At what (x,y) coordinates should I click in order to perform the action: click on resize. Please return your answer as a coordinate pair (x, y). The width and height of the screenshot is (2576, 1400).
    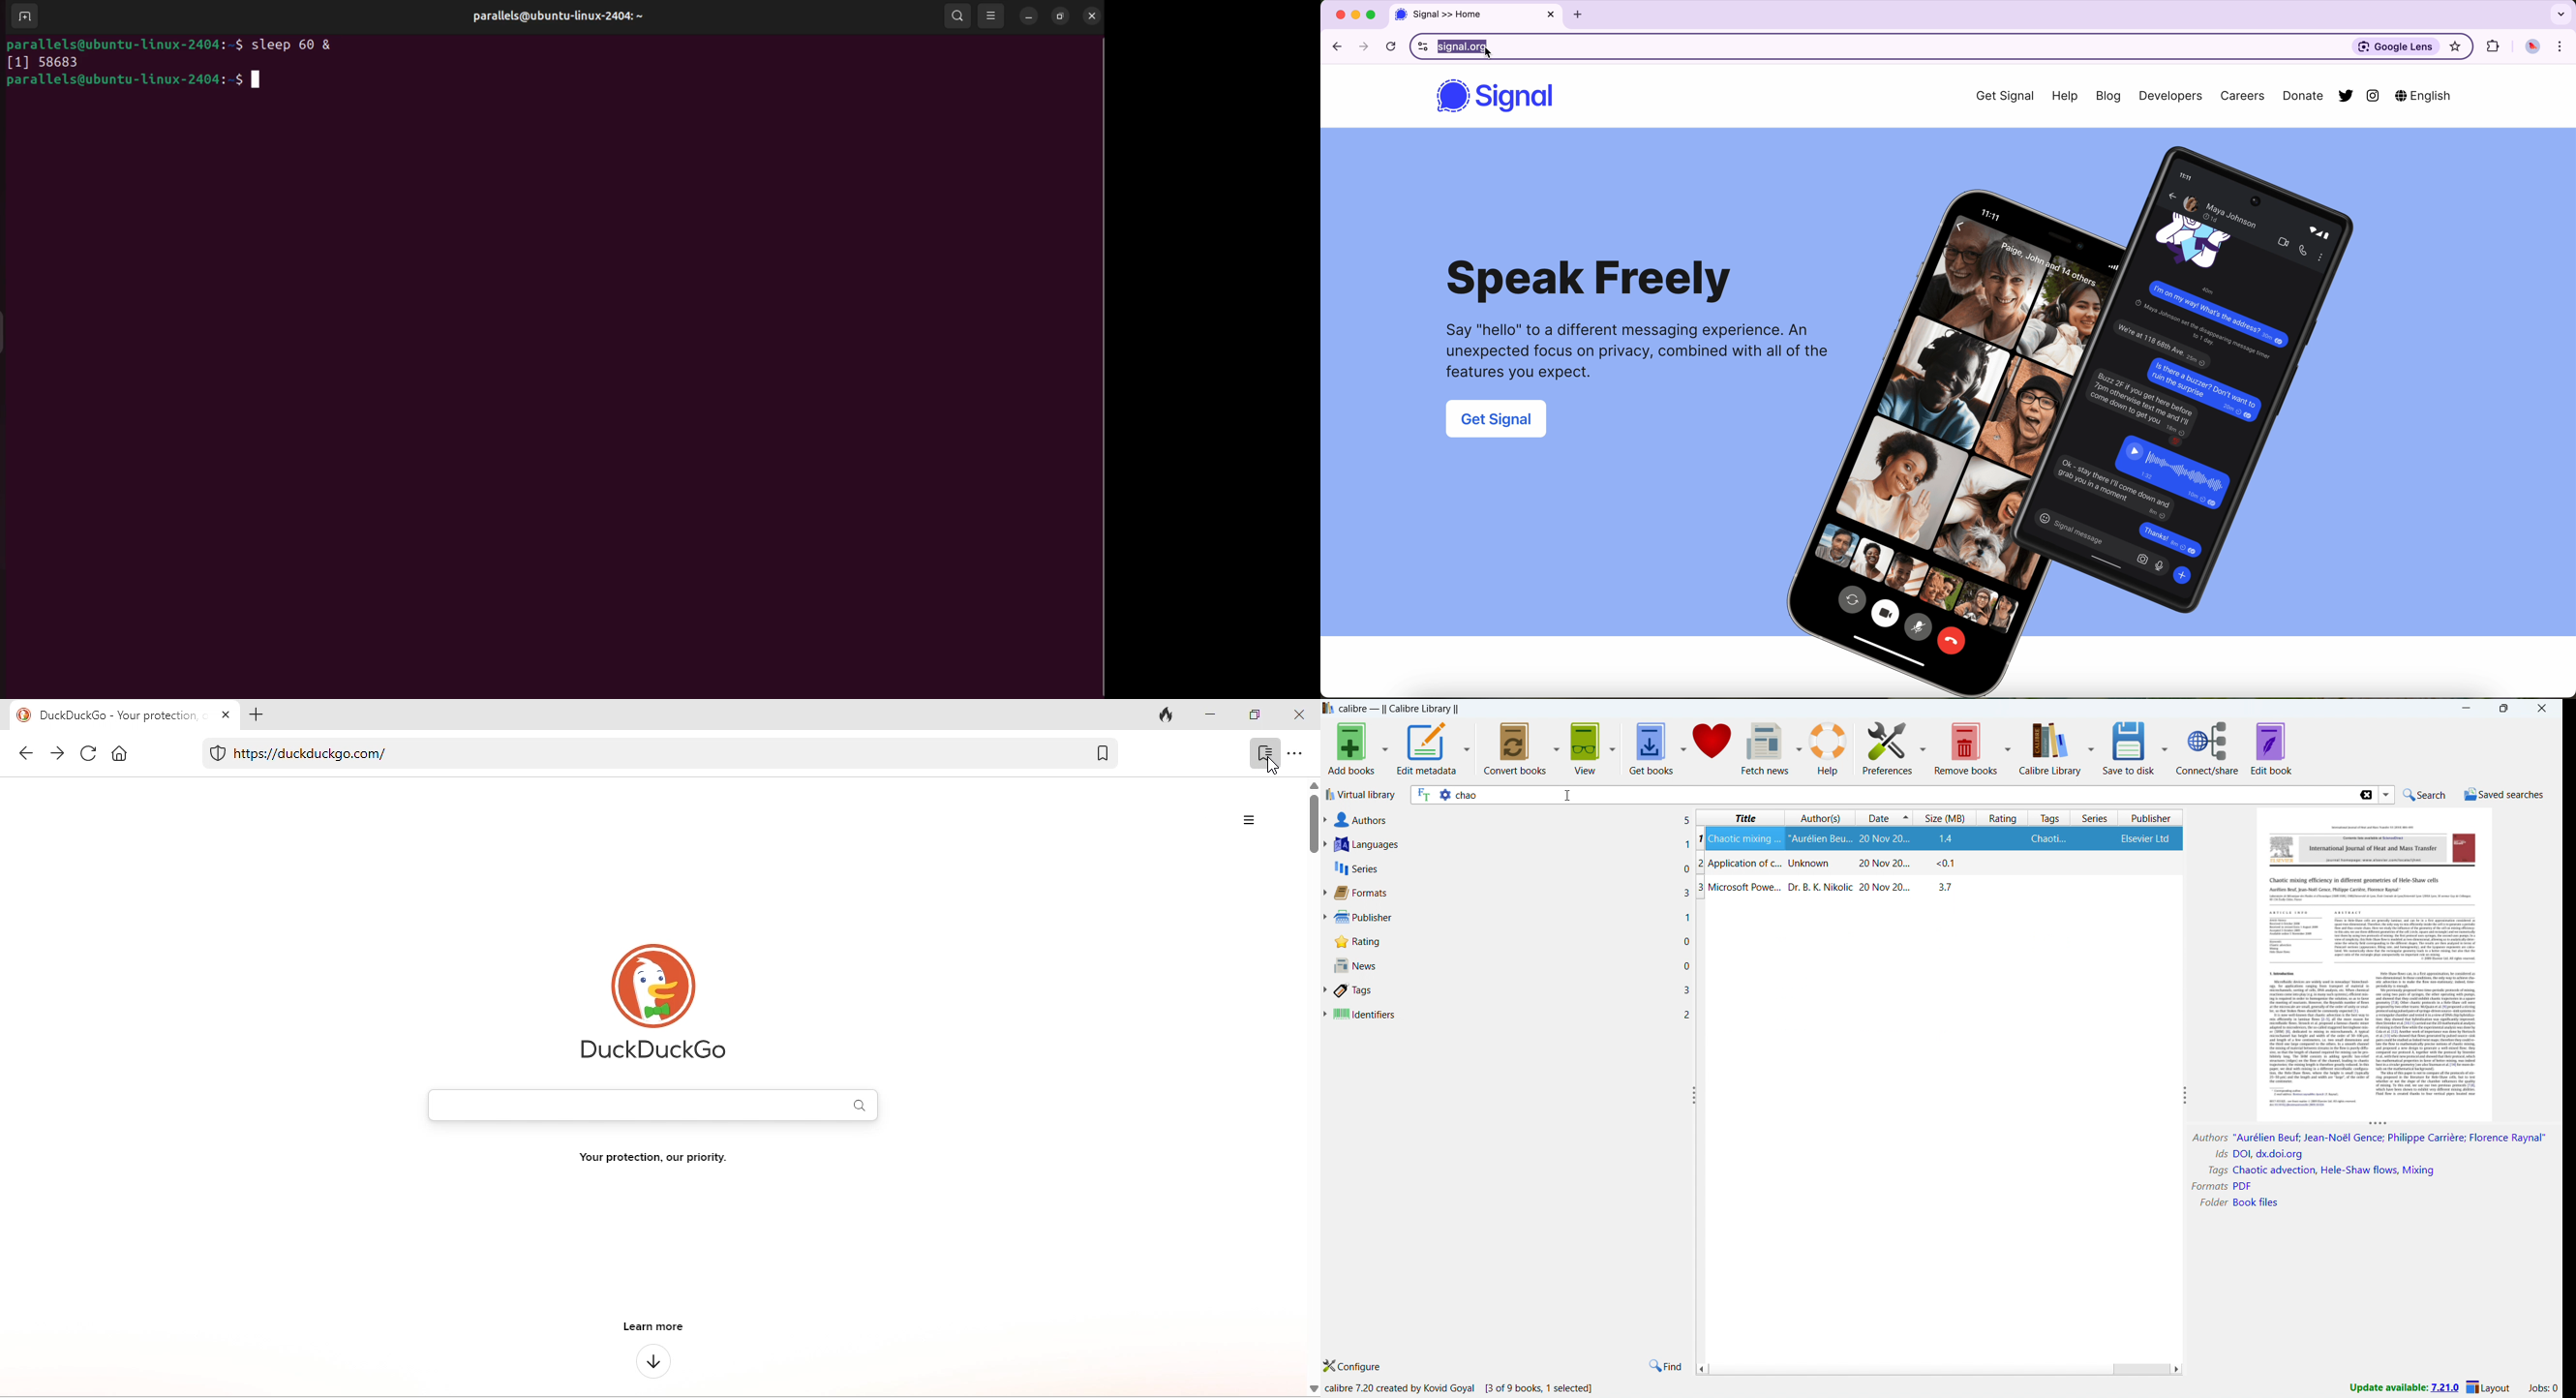
    Looking at the image, I should click on (2185, 1096).